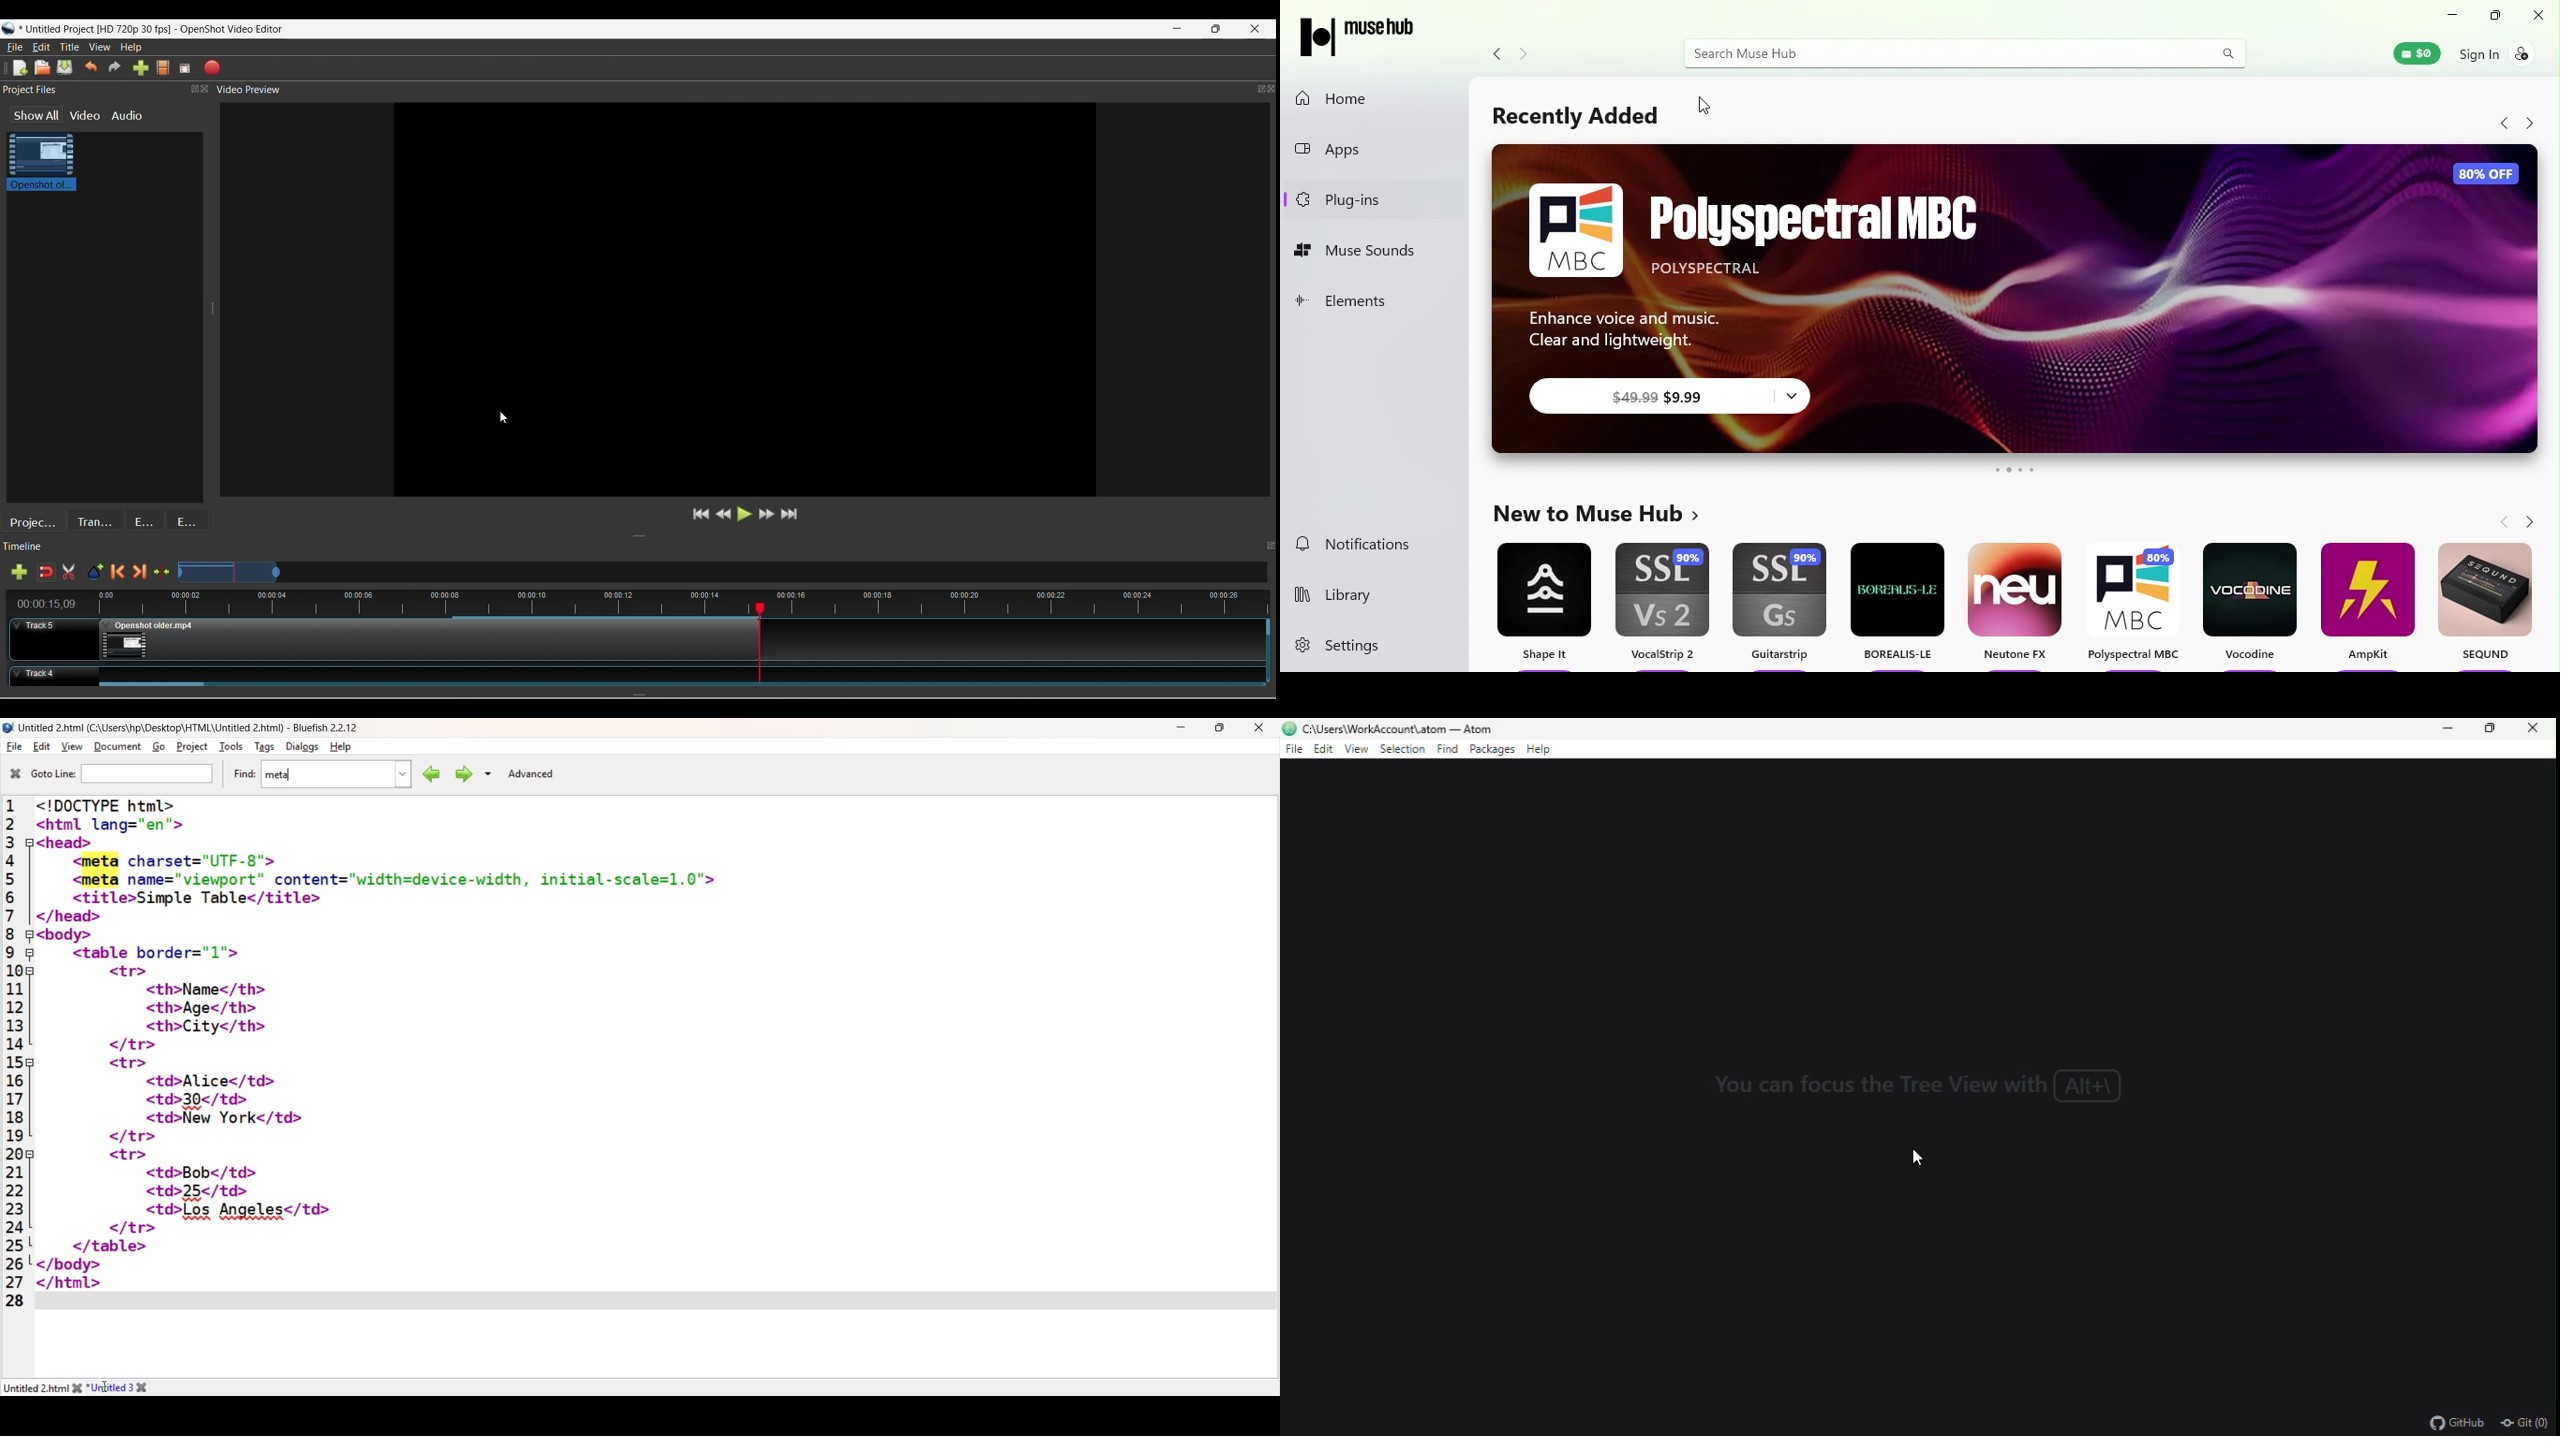 Image resolution: width=2576 pixels, height=1456 pixels. Describe the element at coordinates (15, 1055) in the screenshot. I see `Line Numbers` at that location.